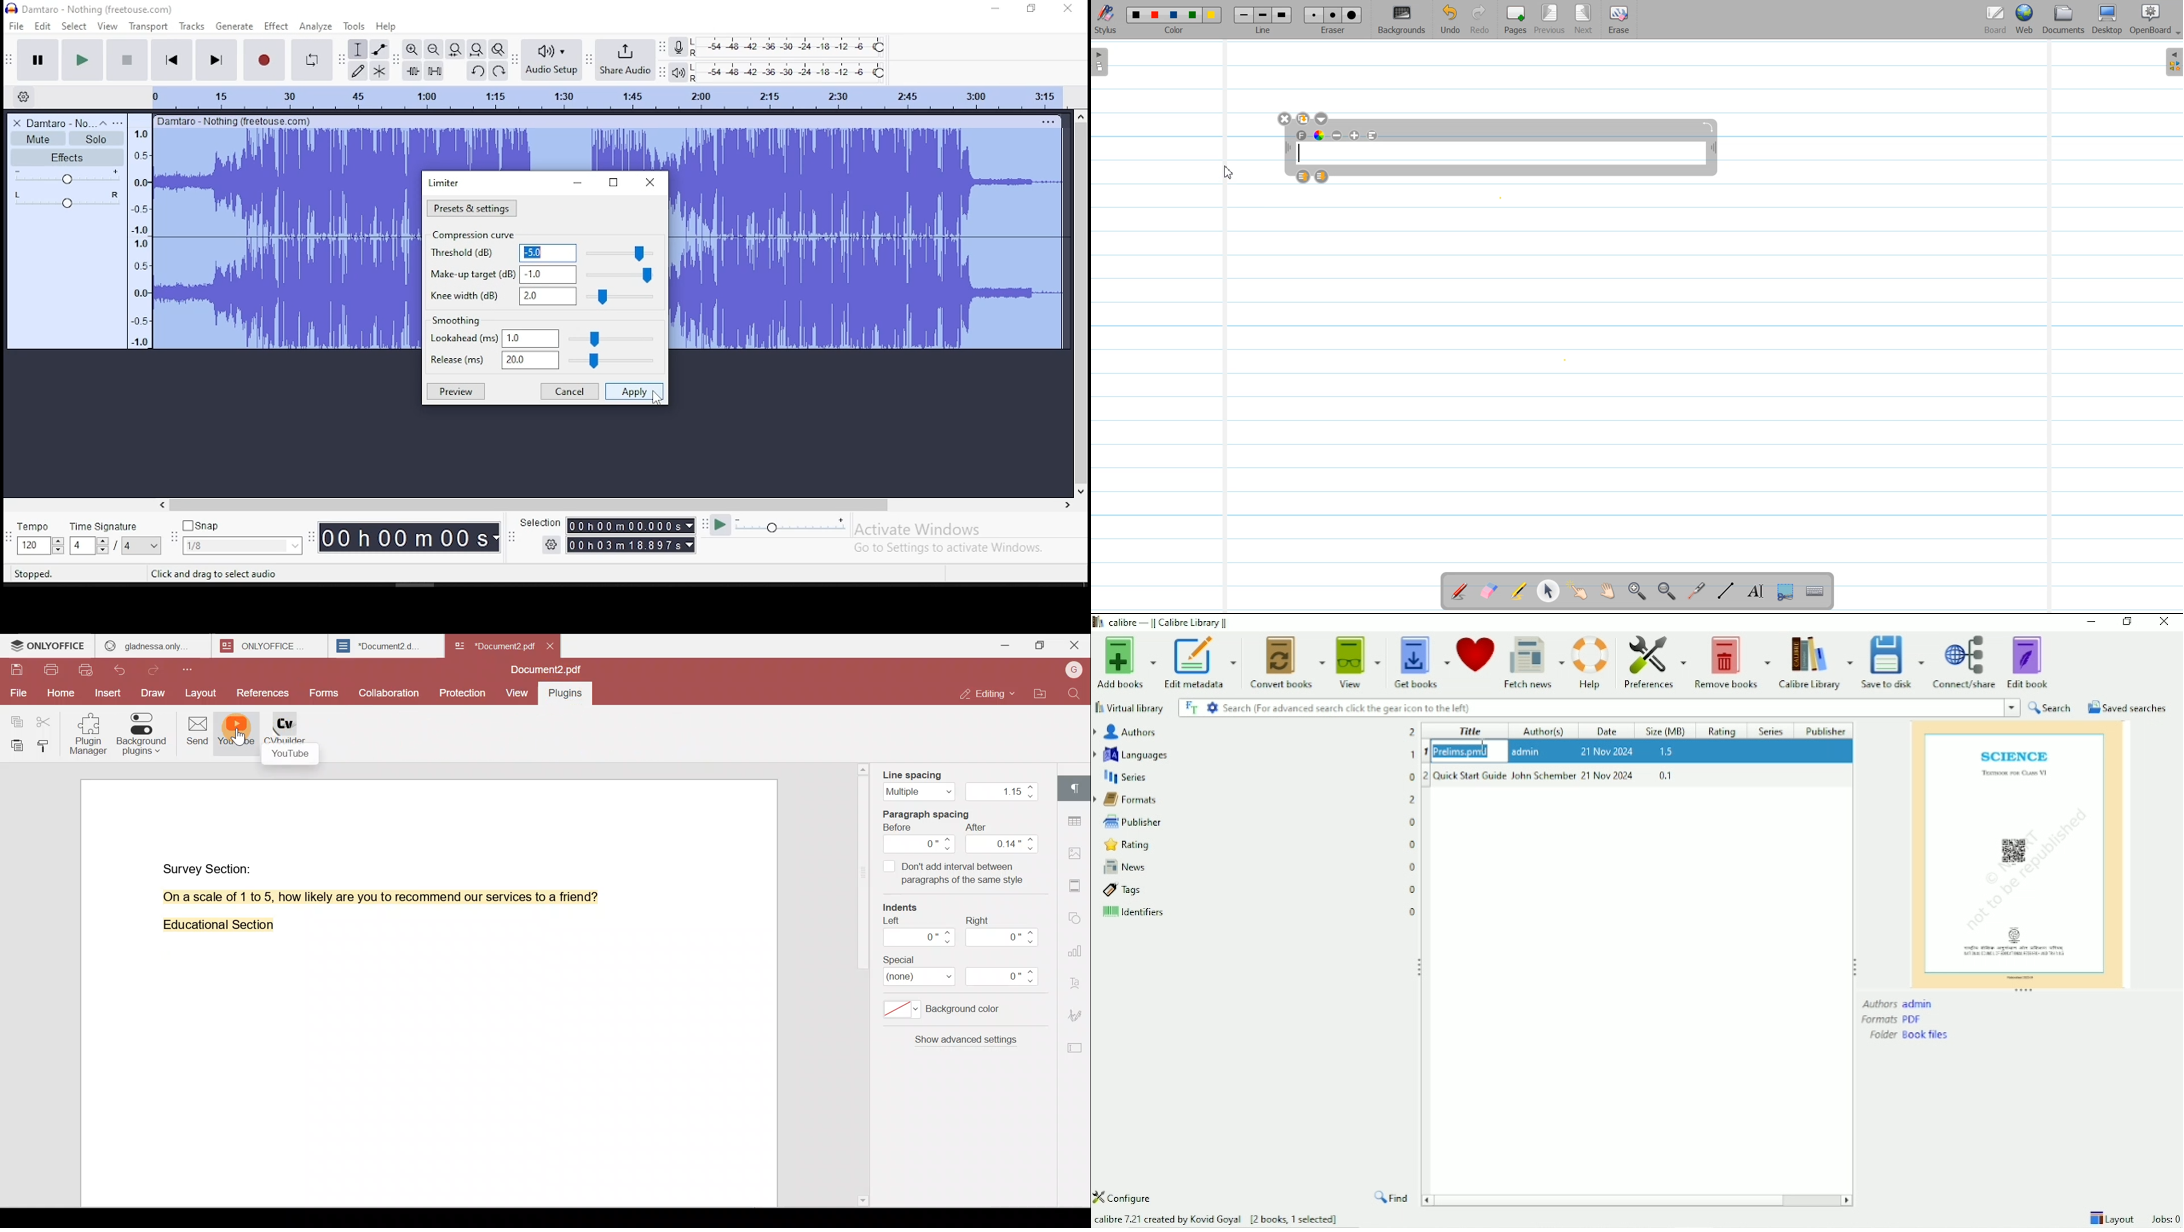 The width and height of the screenshot is (2184, 1232). What do you see at coordinates (1129, 800) in the screenshot?
I see `Formats` at bounding box center [1129, 800].